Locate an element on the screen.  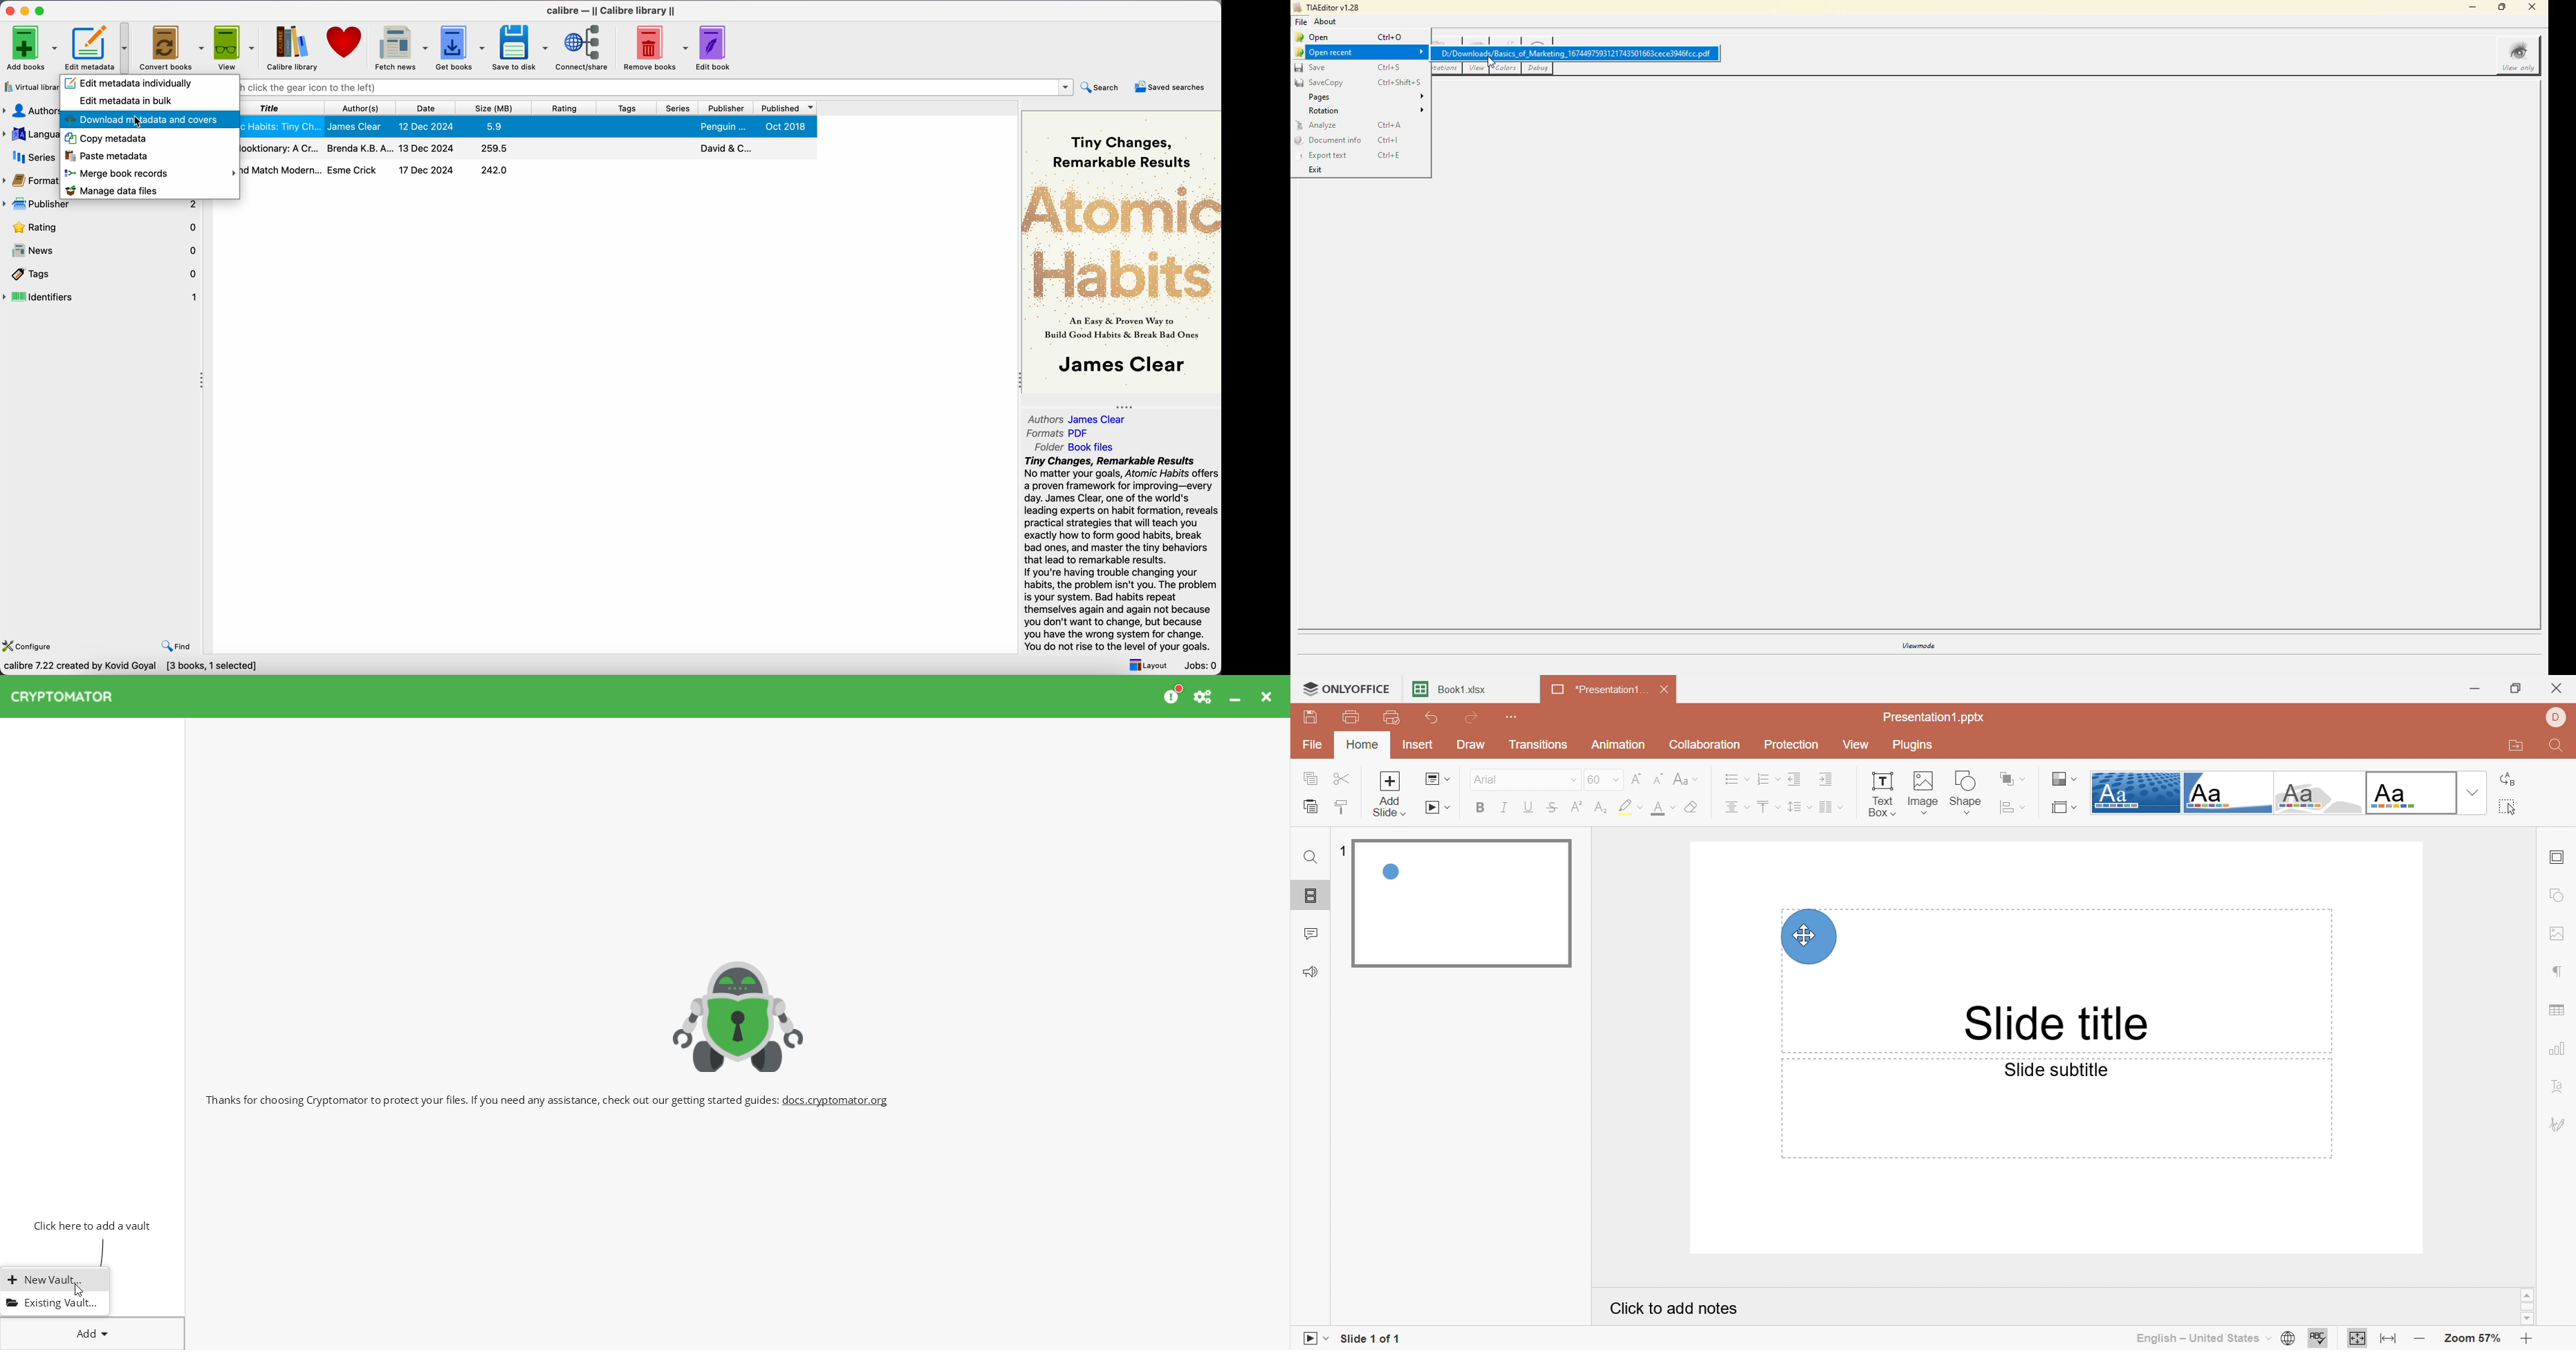
Spell checking is located at coordinates (2319, 1339).